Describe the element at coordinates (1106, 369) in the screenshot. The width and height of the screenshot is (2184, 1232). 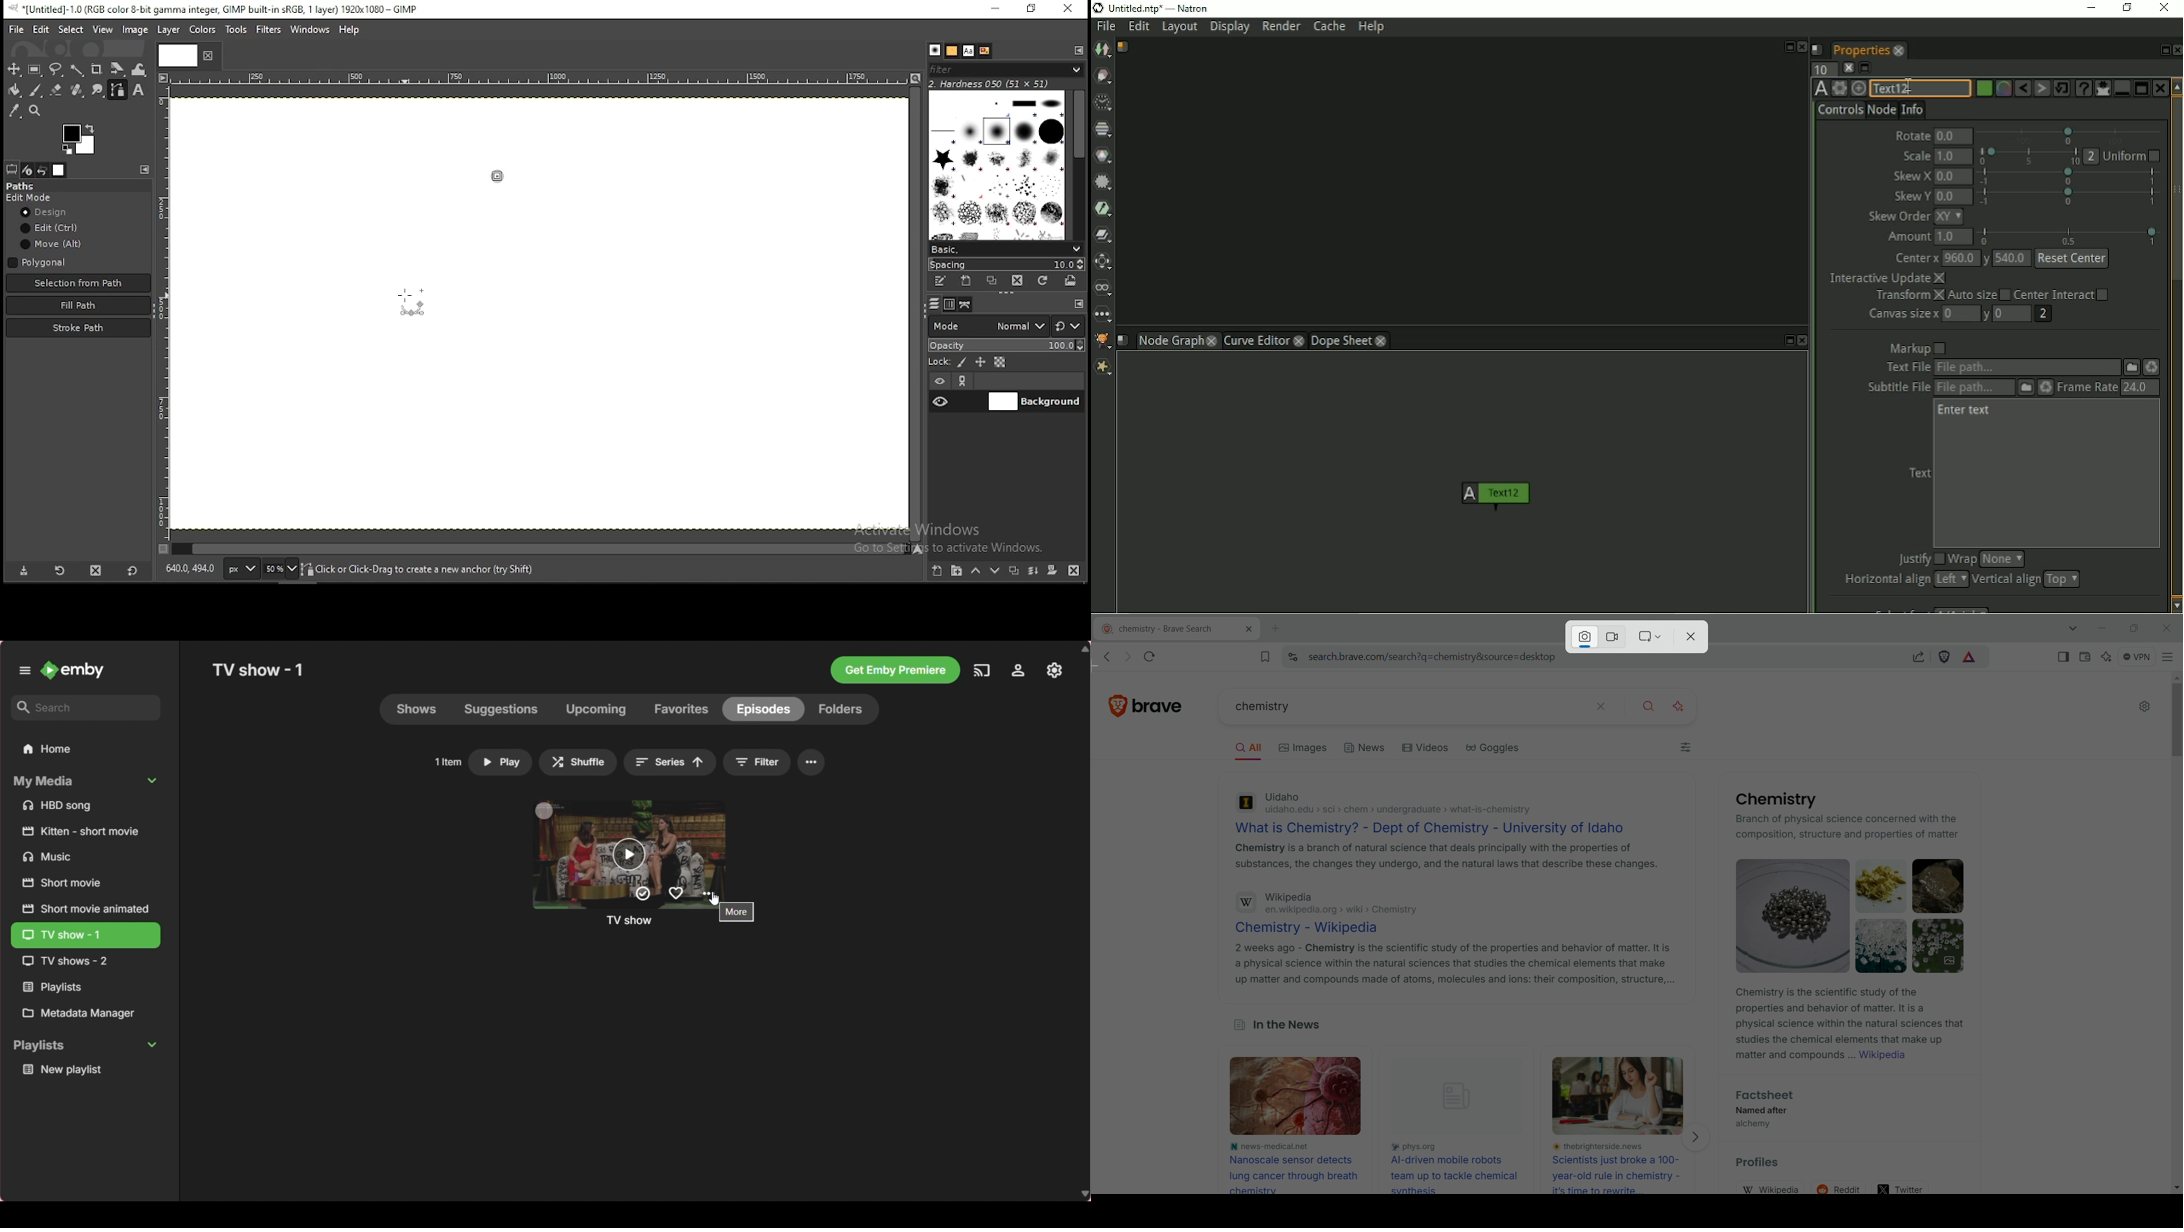
I see `Extra` at that location.